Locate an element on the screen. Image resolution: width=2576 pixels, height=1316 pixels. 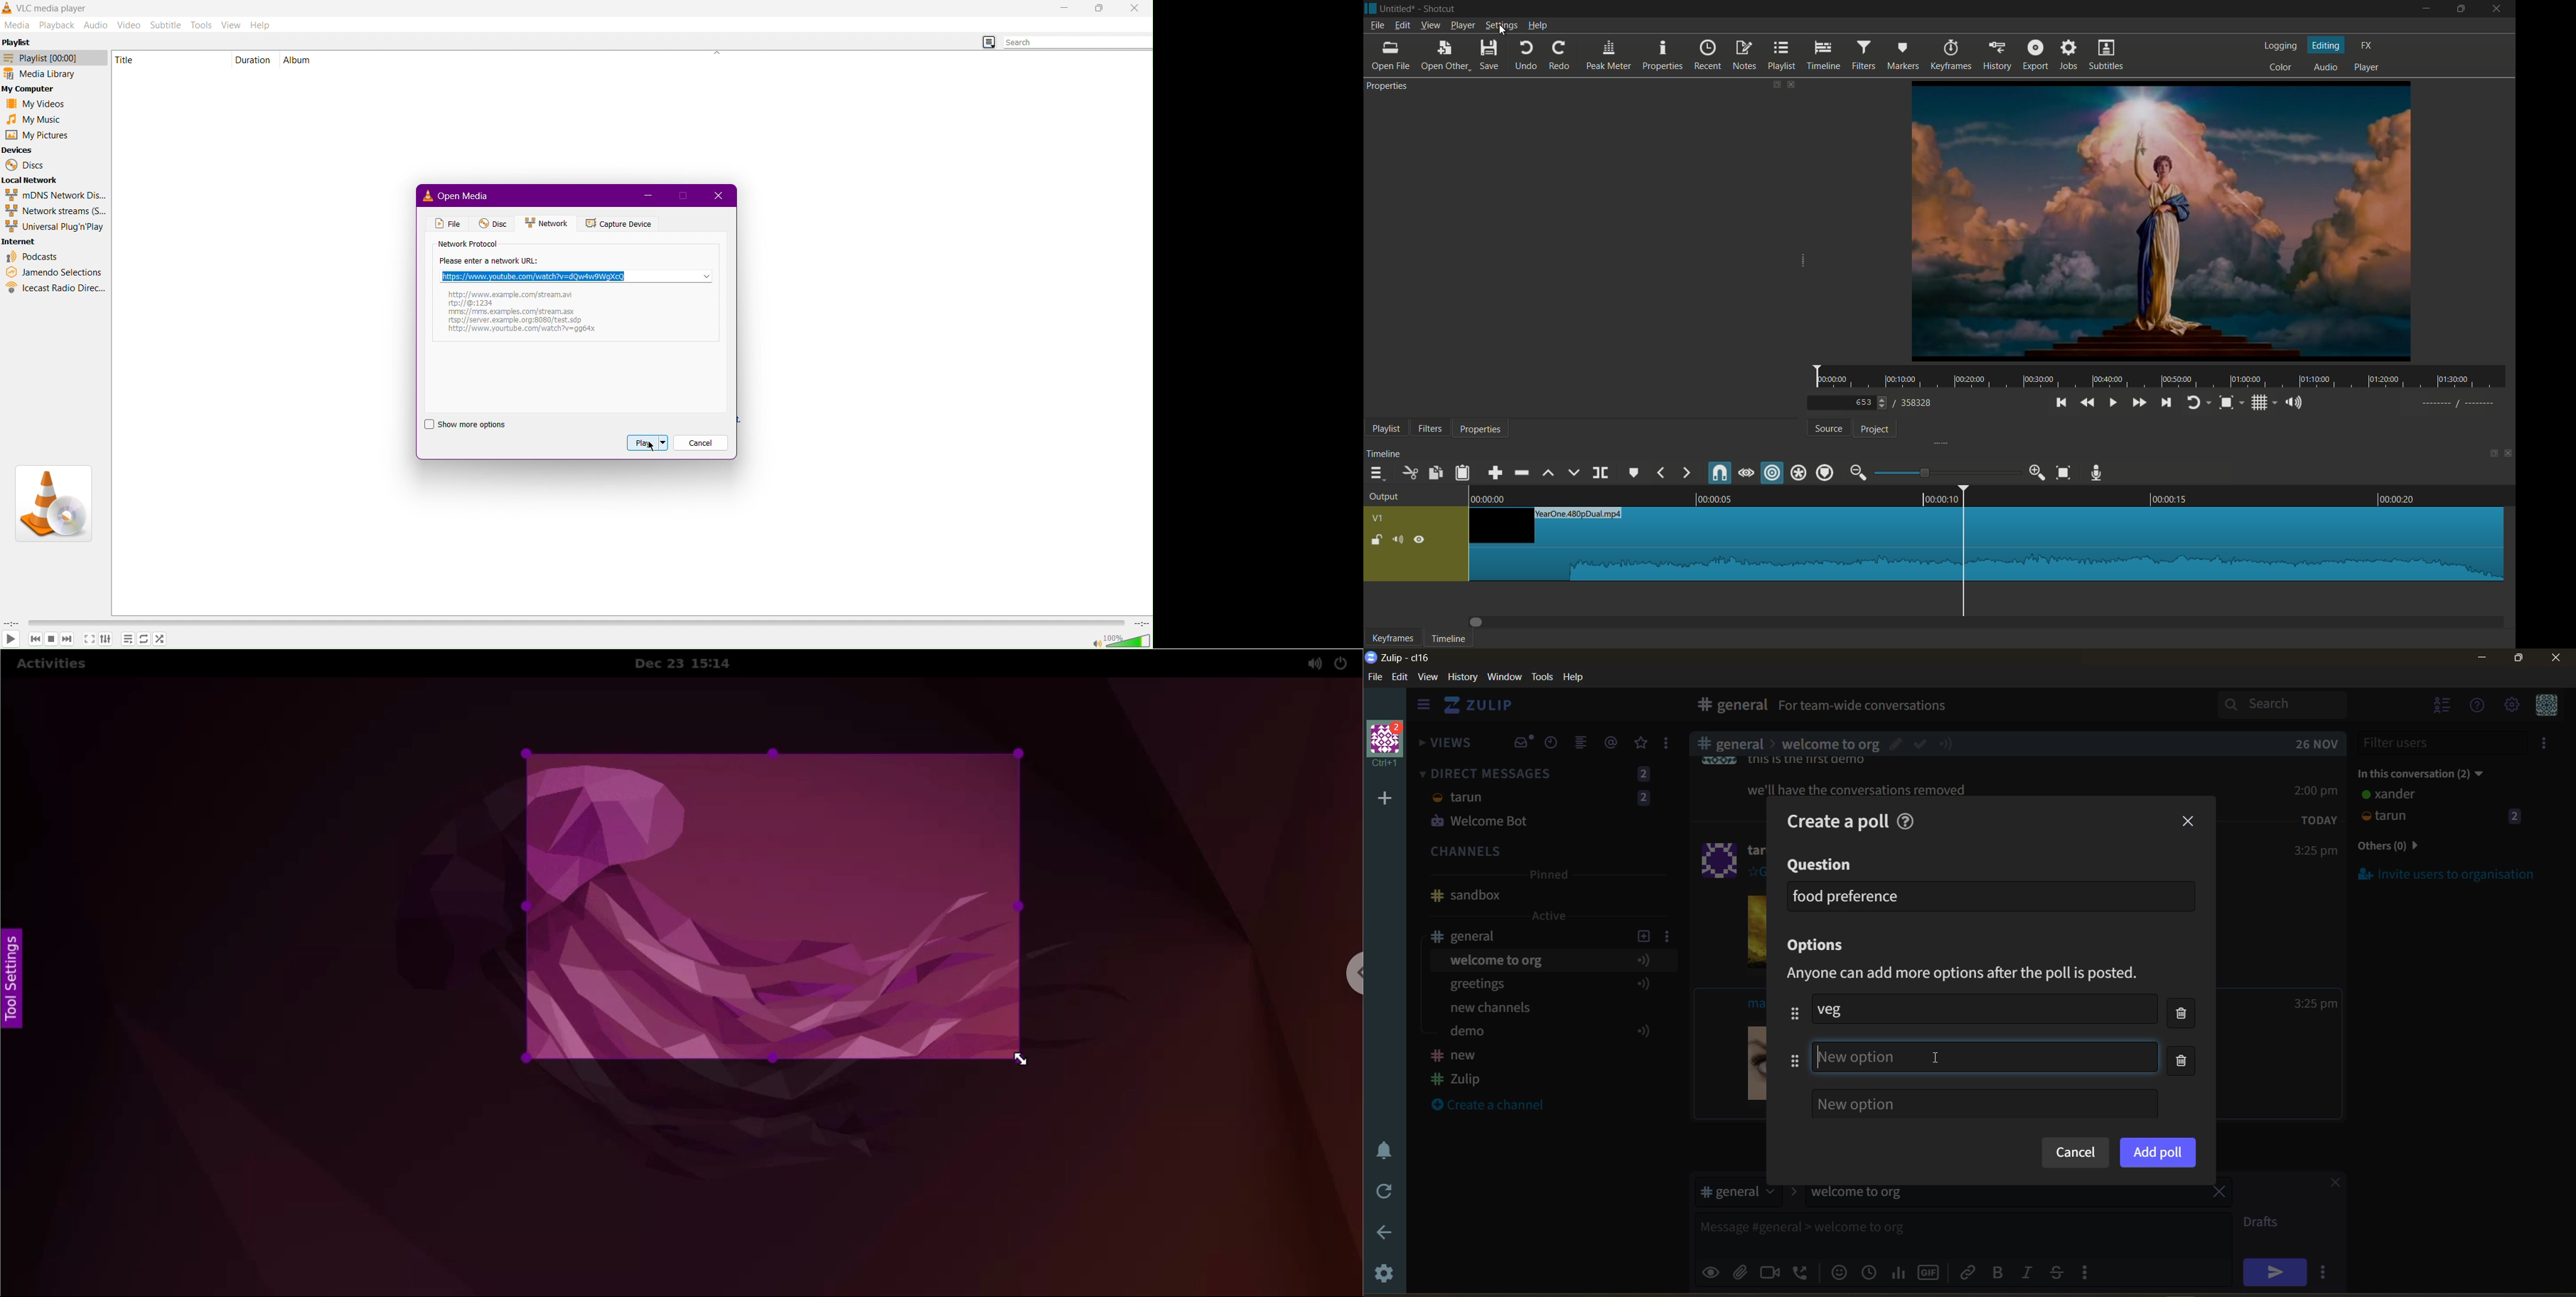
history is located at coordinates (1997, 55).